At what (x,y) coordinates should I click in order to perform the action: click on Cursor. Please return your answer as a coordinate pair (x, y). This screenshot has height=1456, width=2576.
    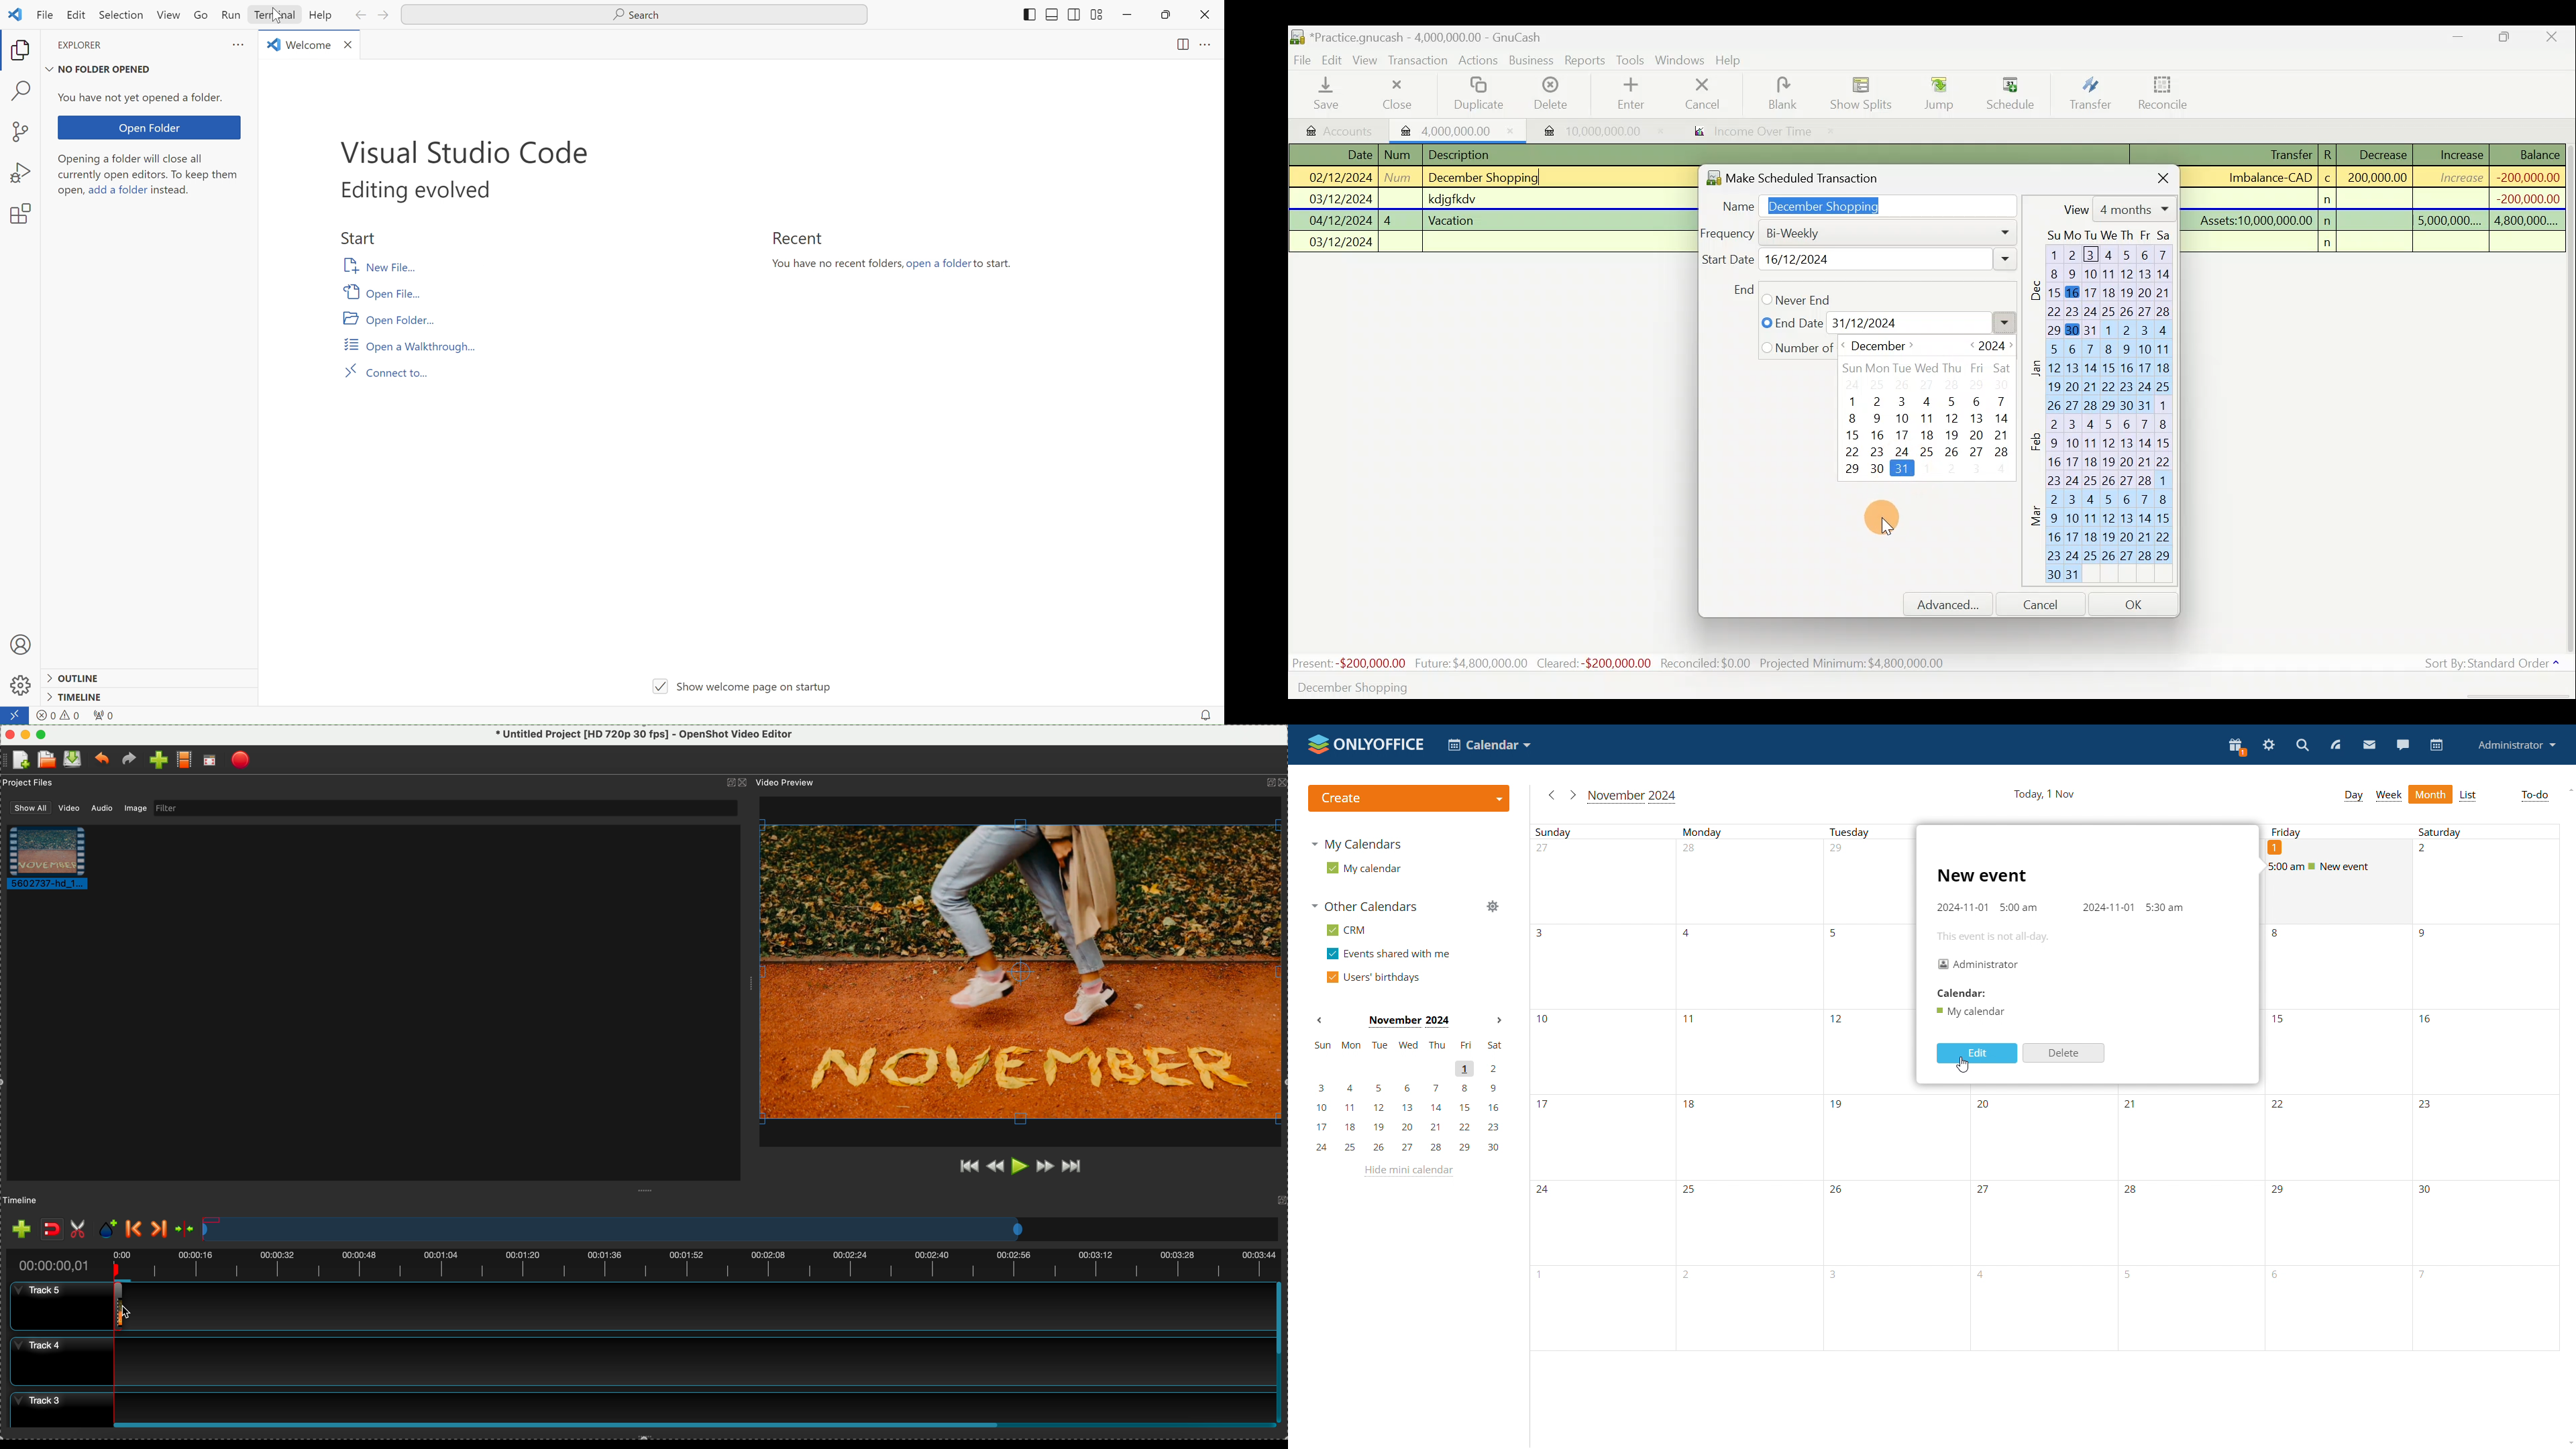
    Looking at the image, I should click on (2009, 88).